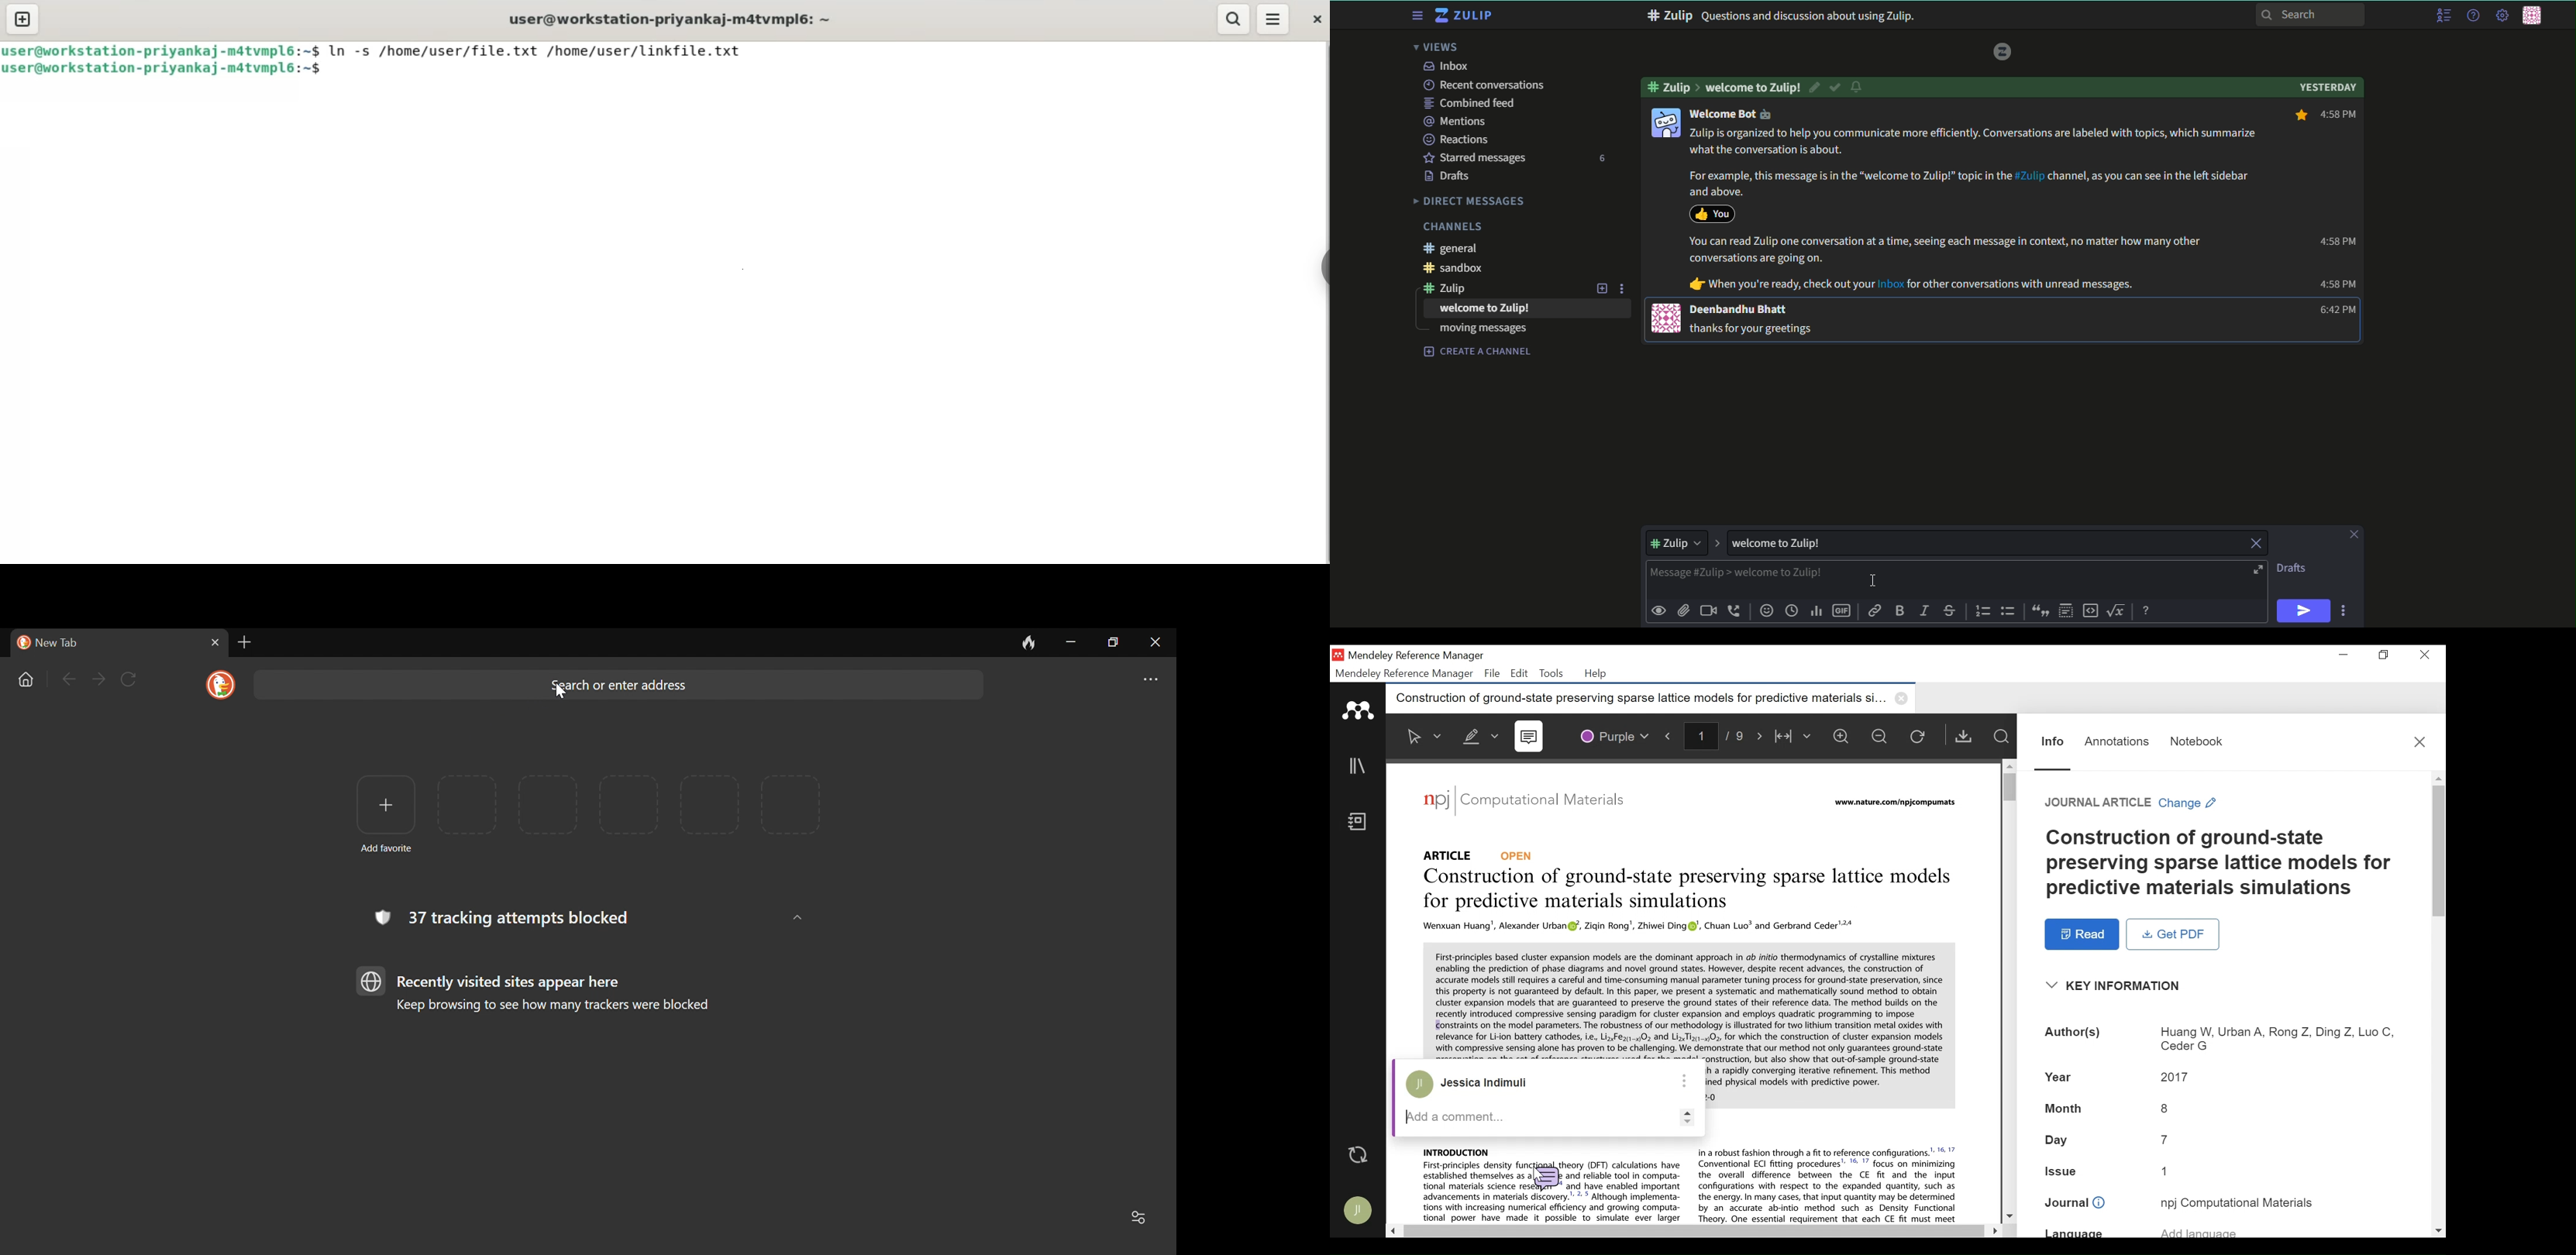 The image size is (2576, 1260). Describe the element at coordinates (1455, 248) in the screenshot. I see `#general` at that location.